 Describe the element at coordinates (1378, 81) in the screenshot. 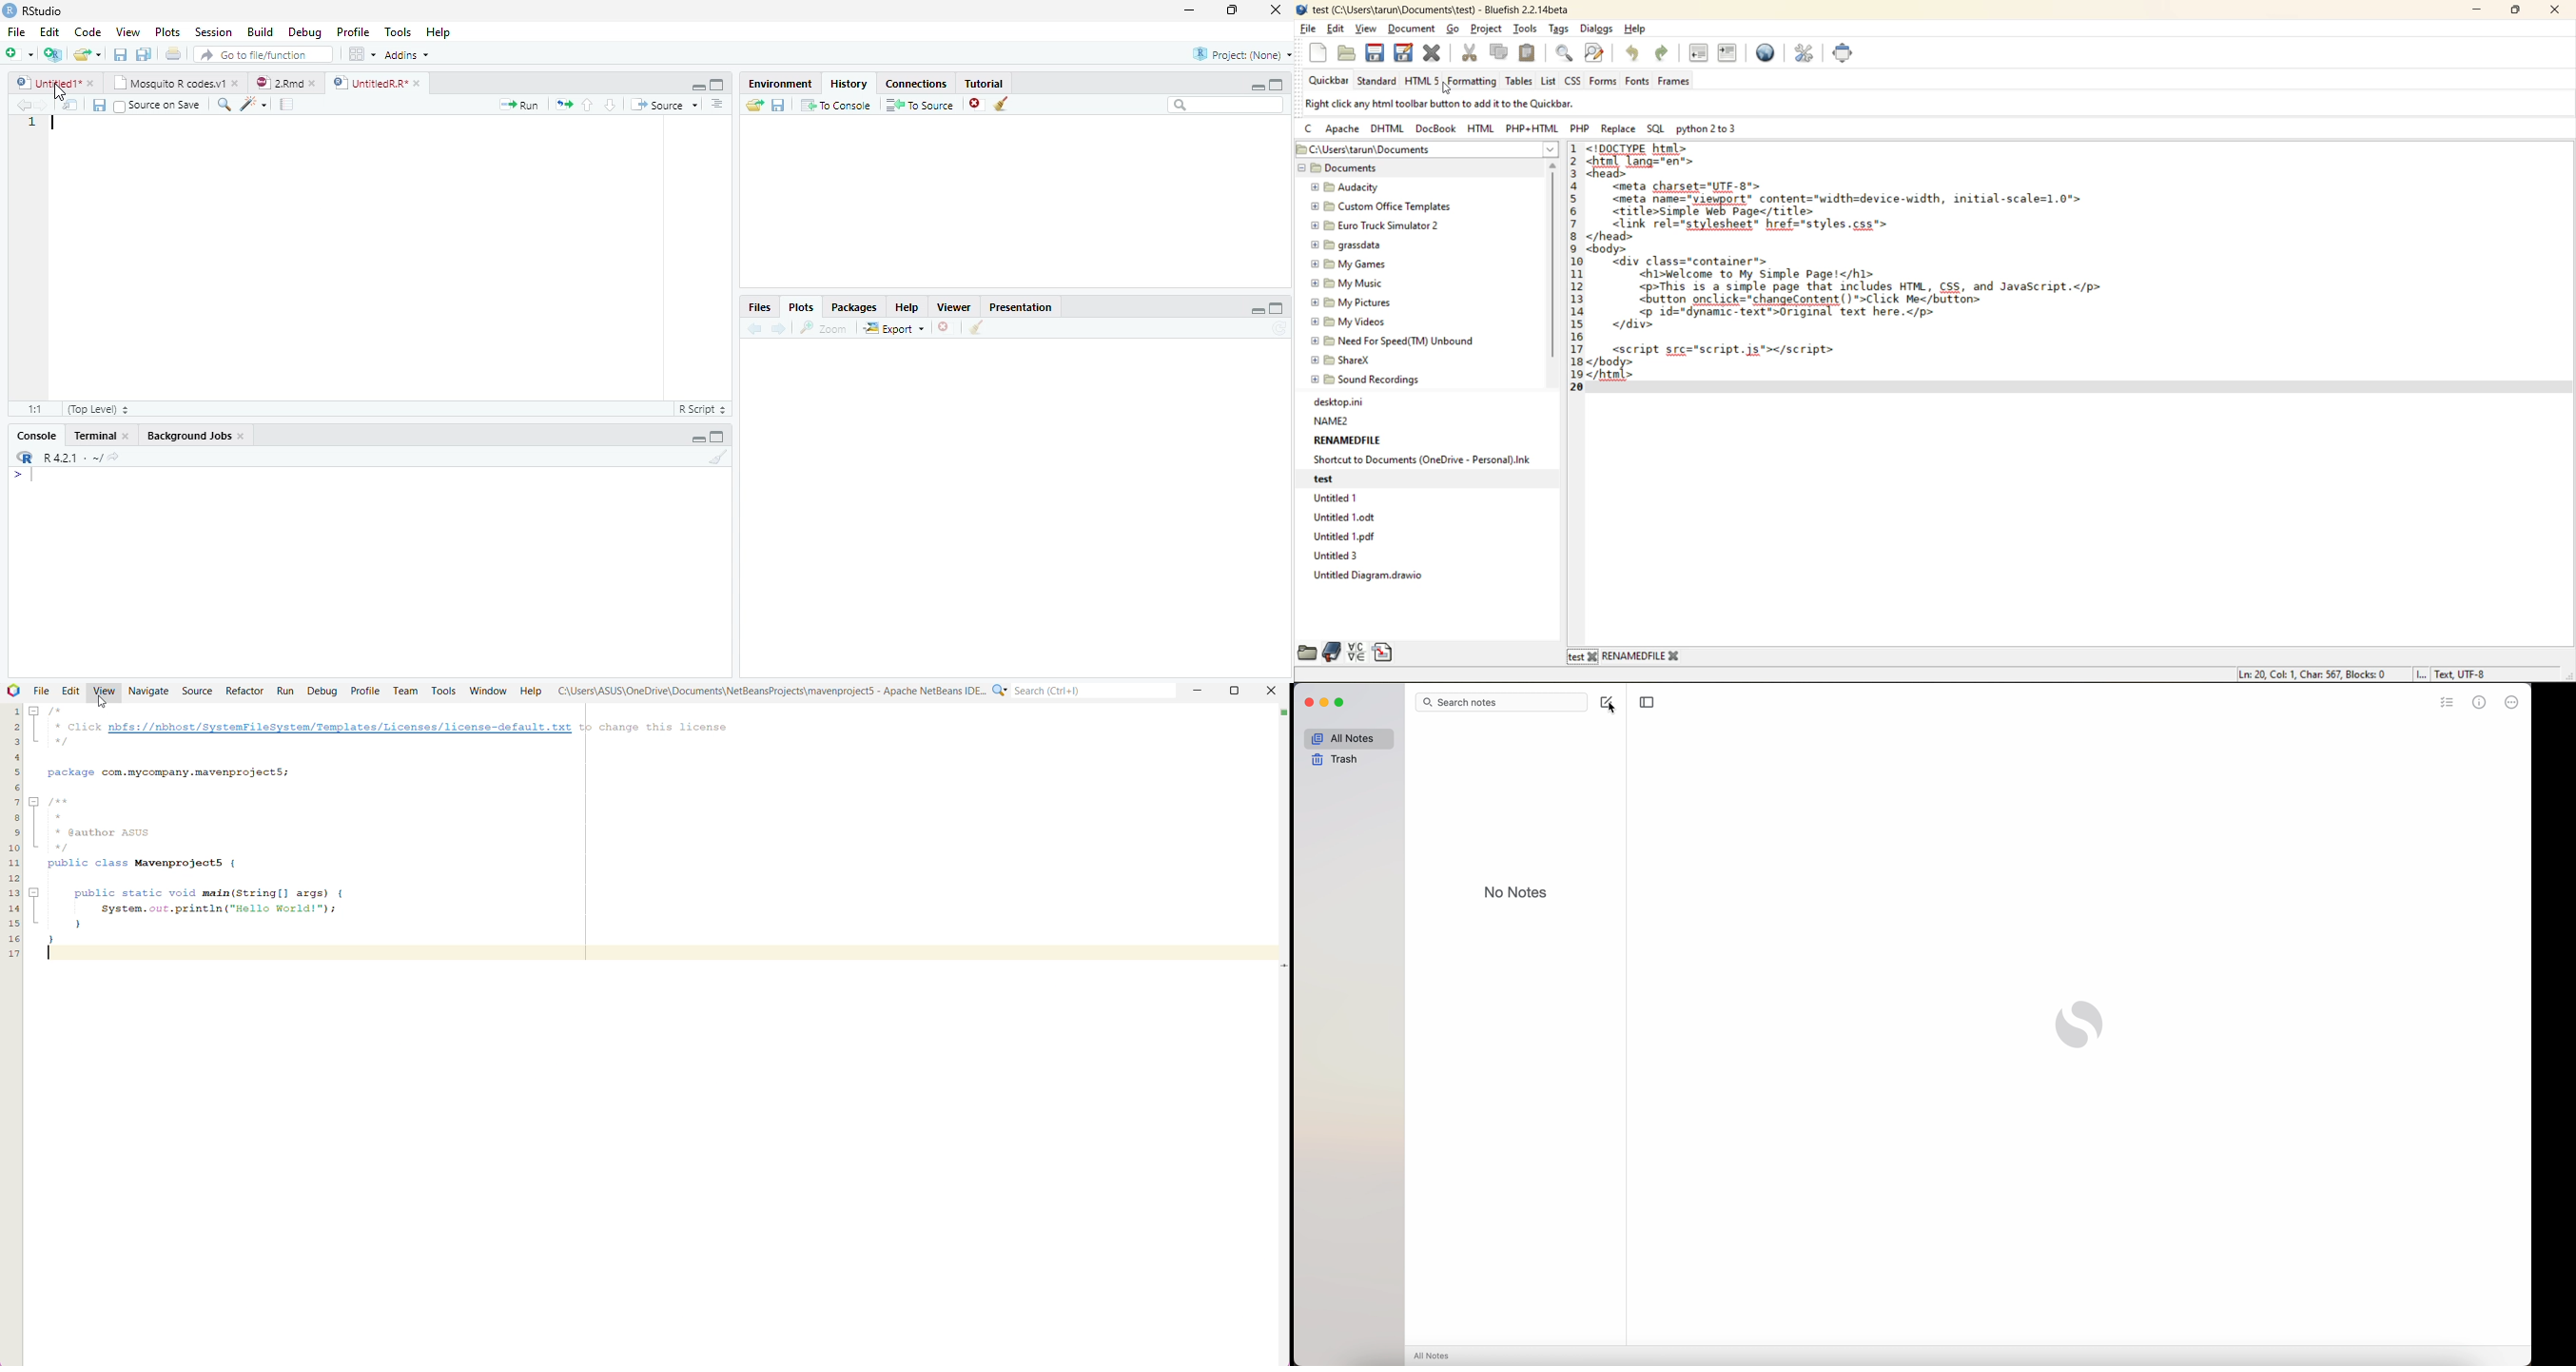

I see `standard` at that location.